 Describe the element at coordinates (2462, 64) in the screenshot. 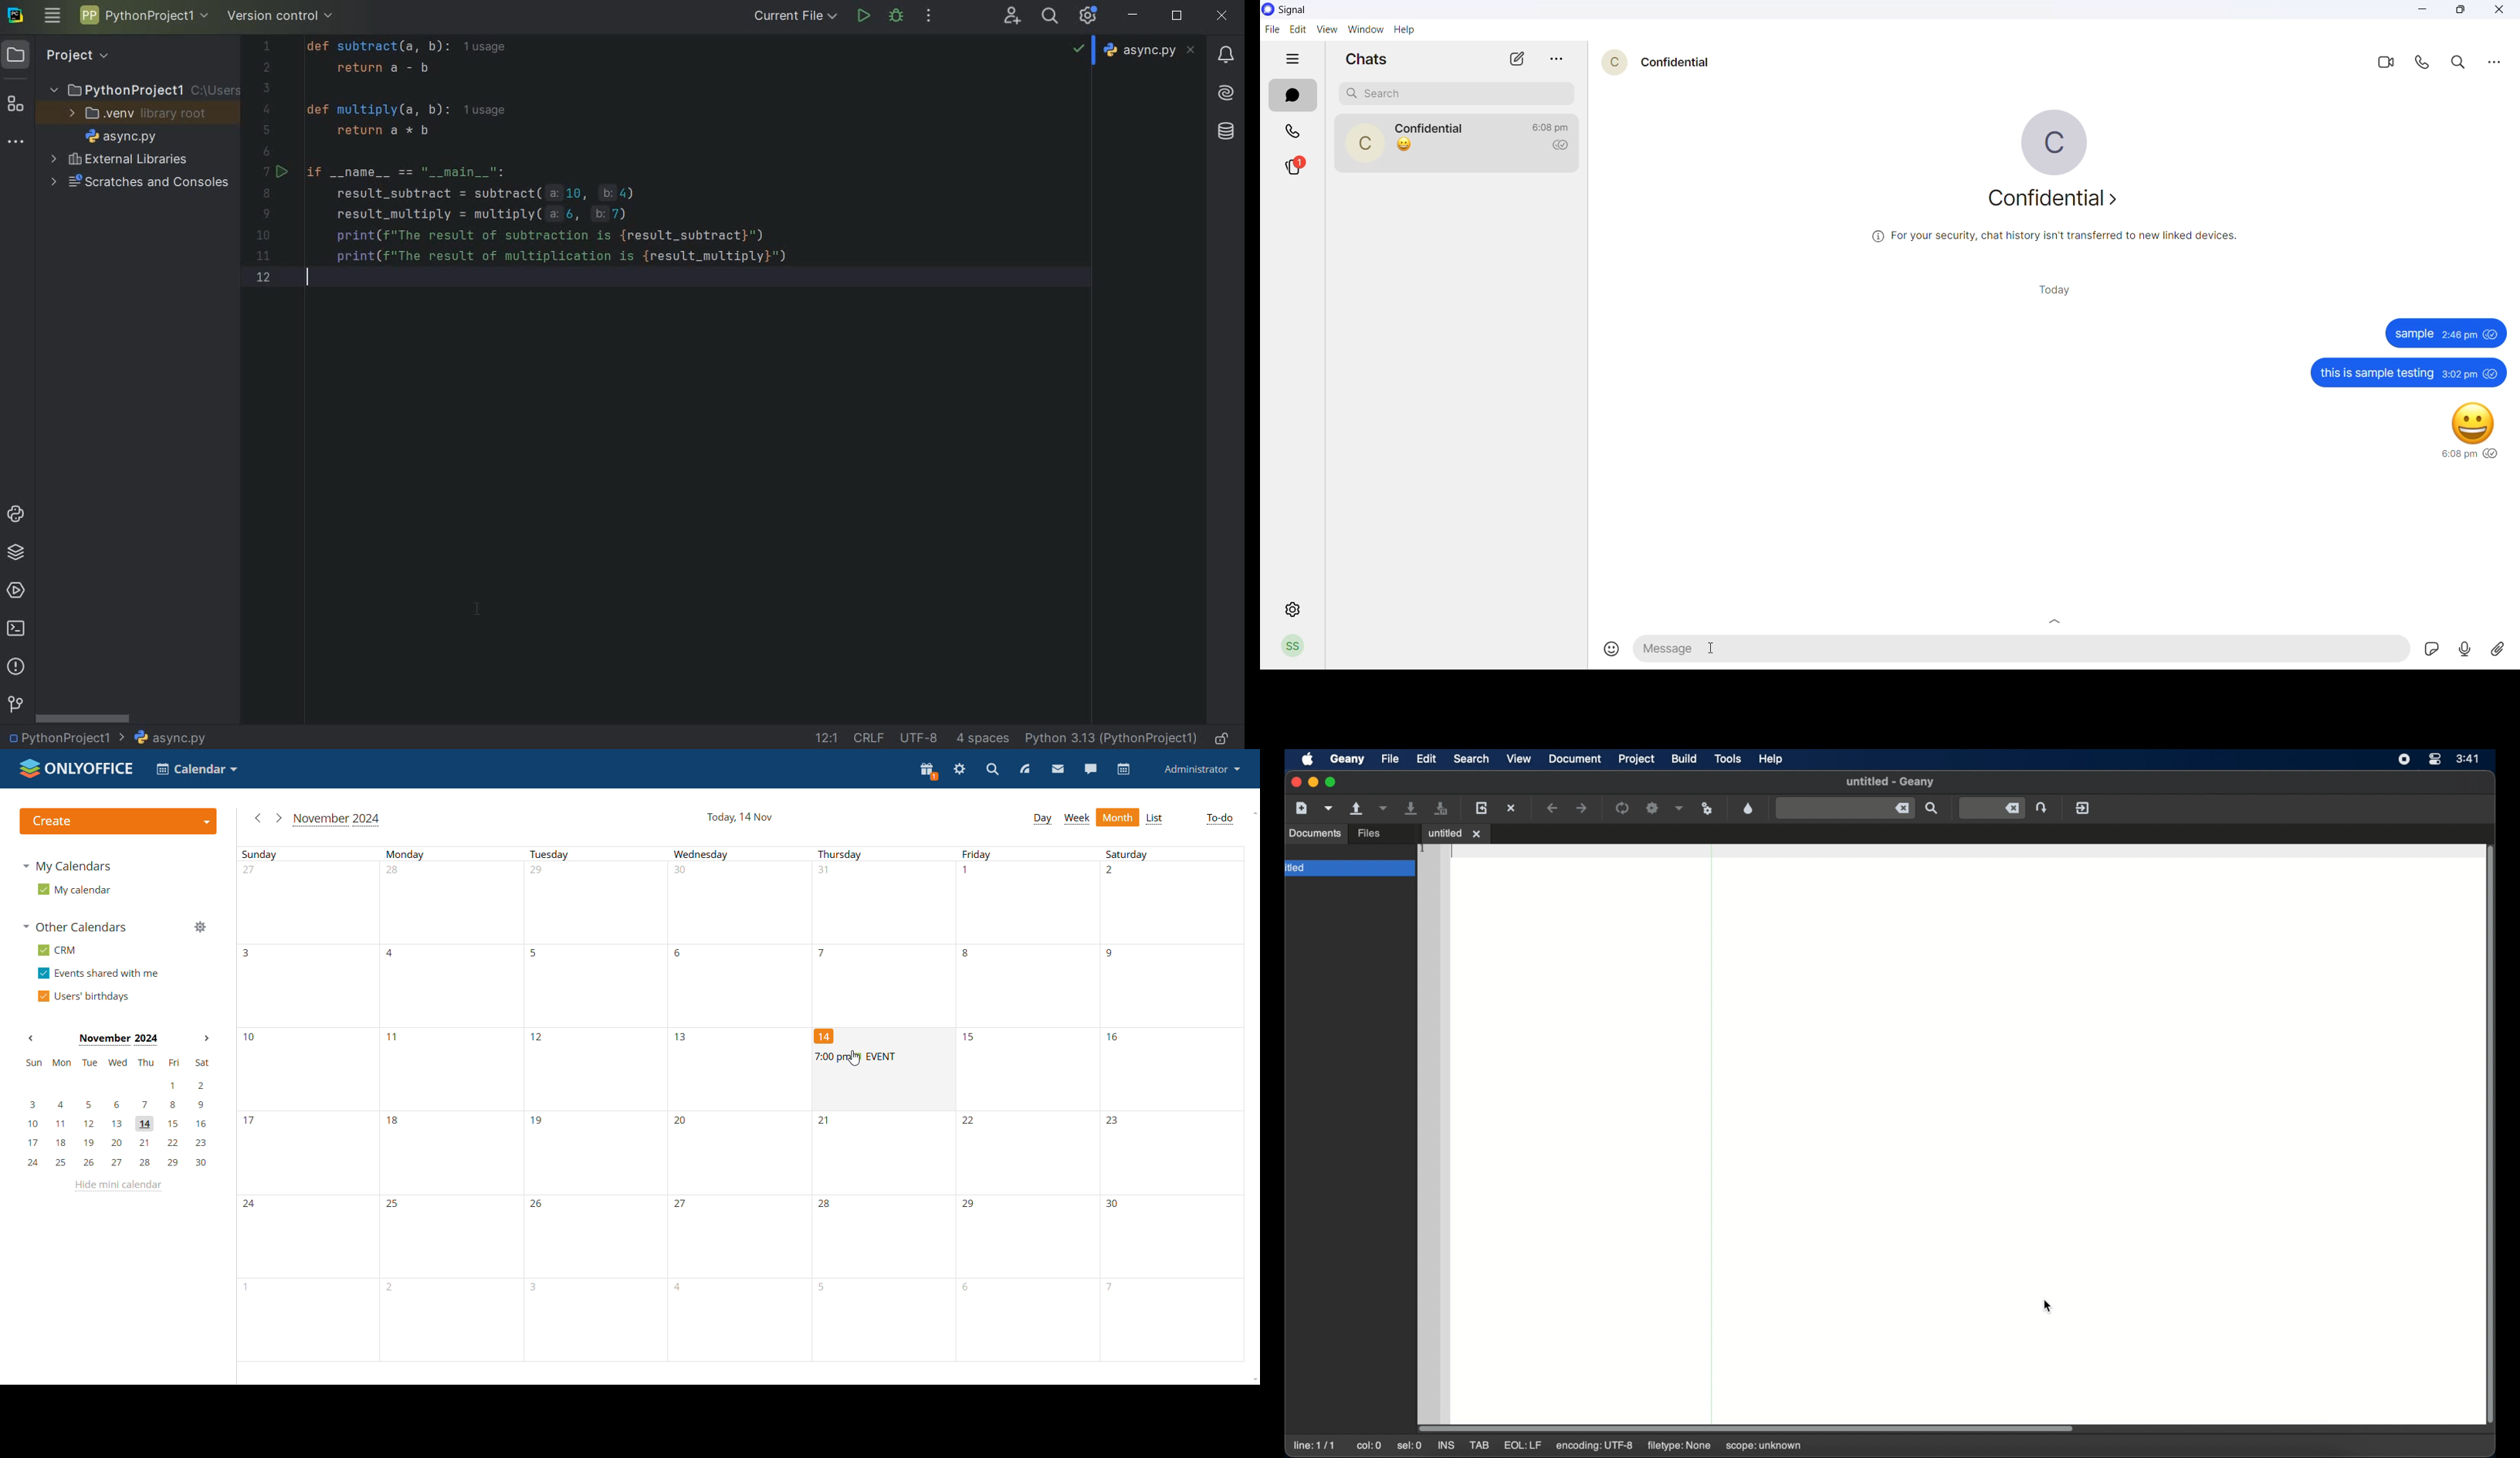

I see `search in chat` at that location.